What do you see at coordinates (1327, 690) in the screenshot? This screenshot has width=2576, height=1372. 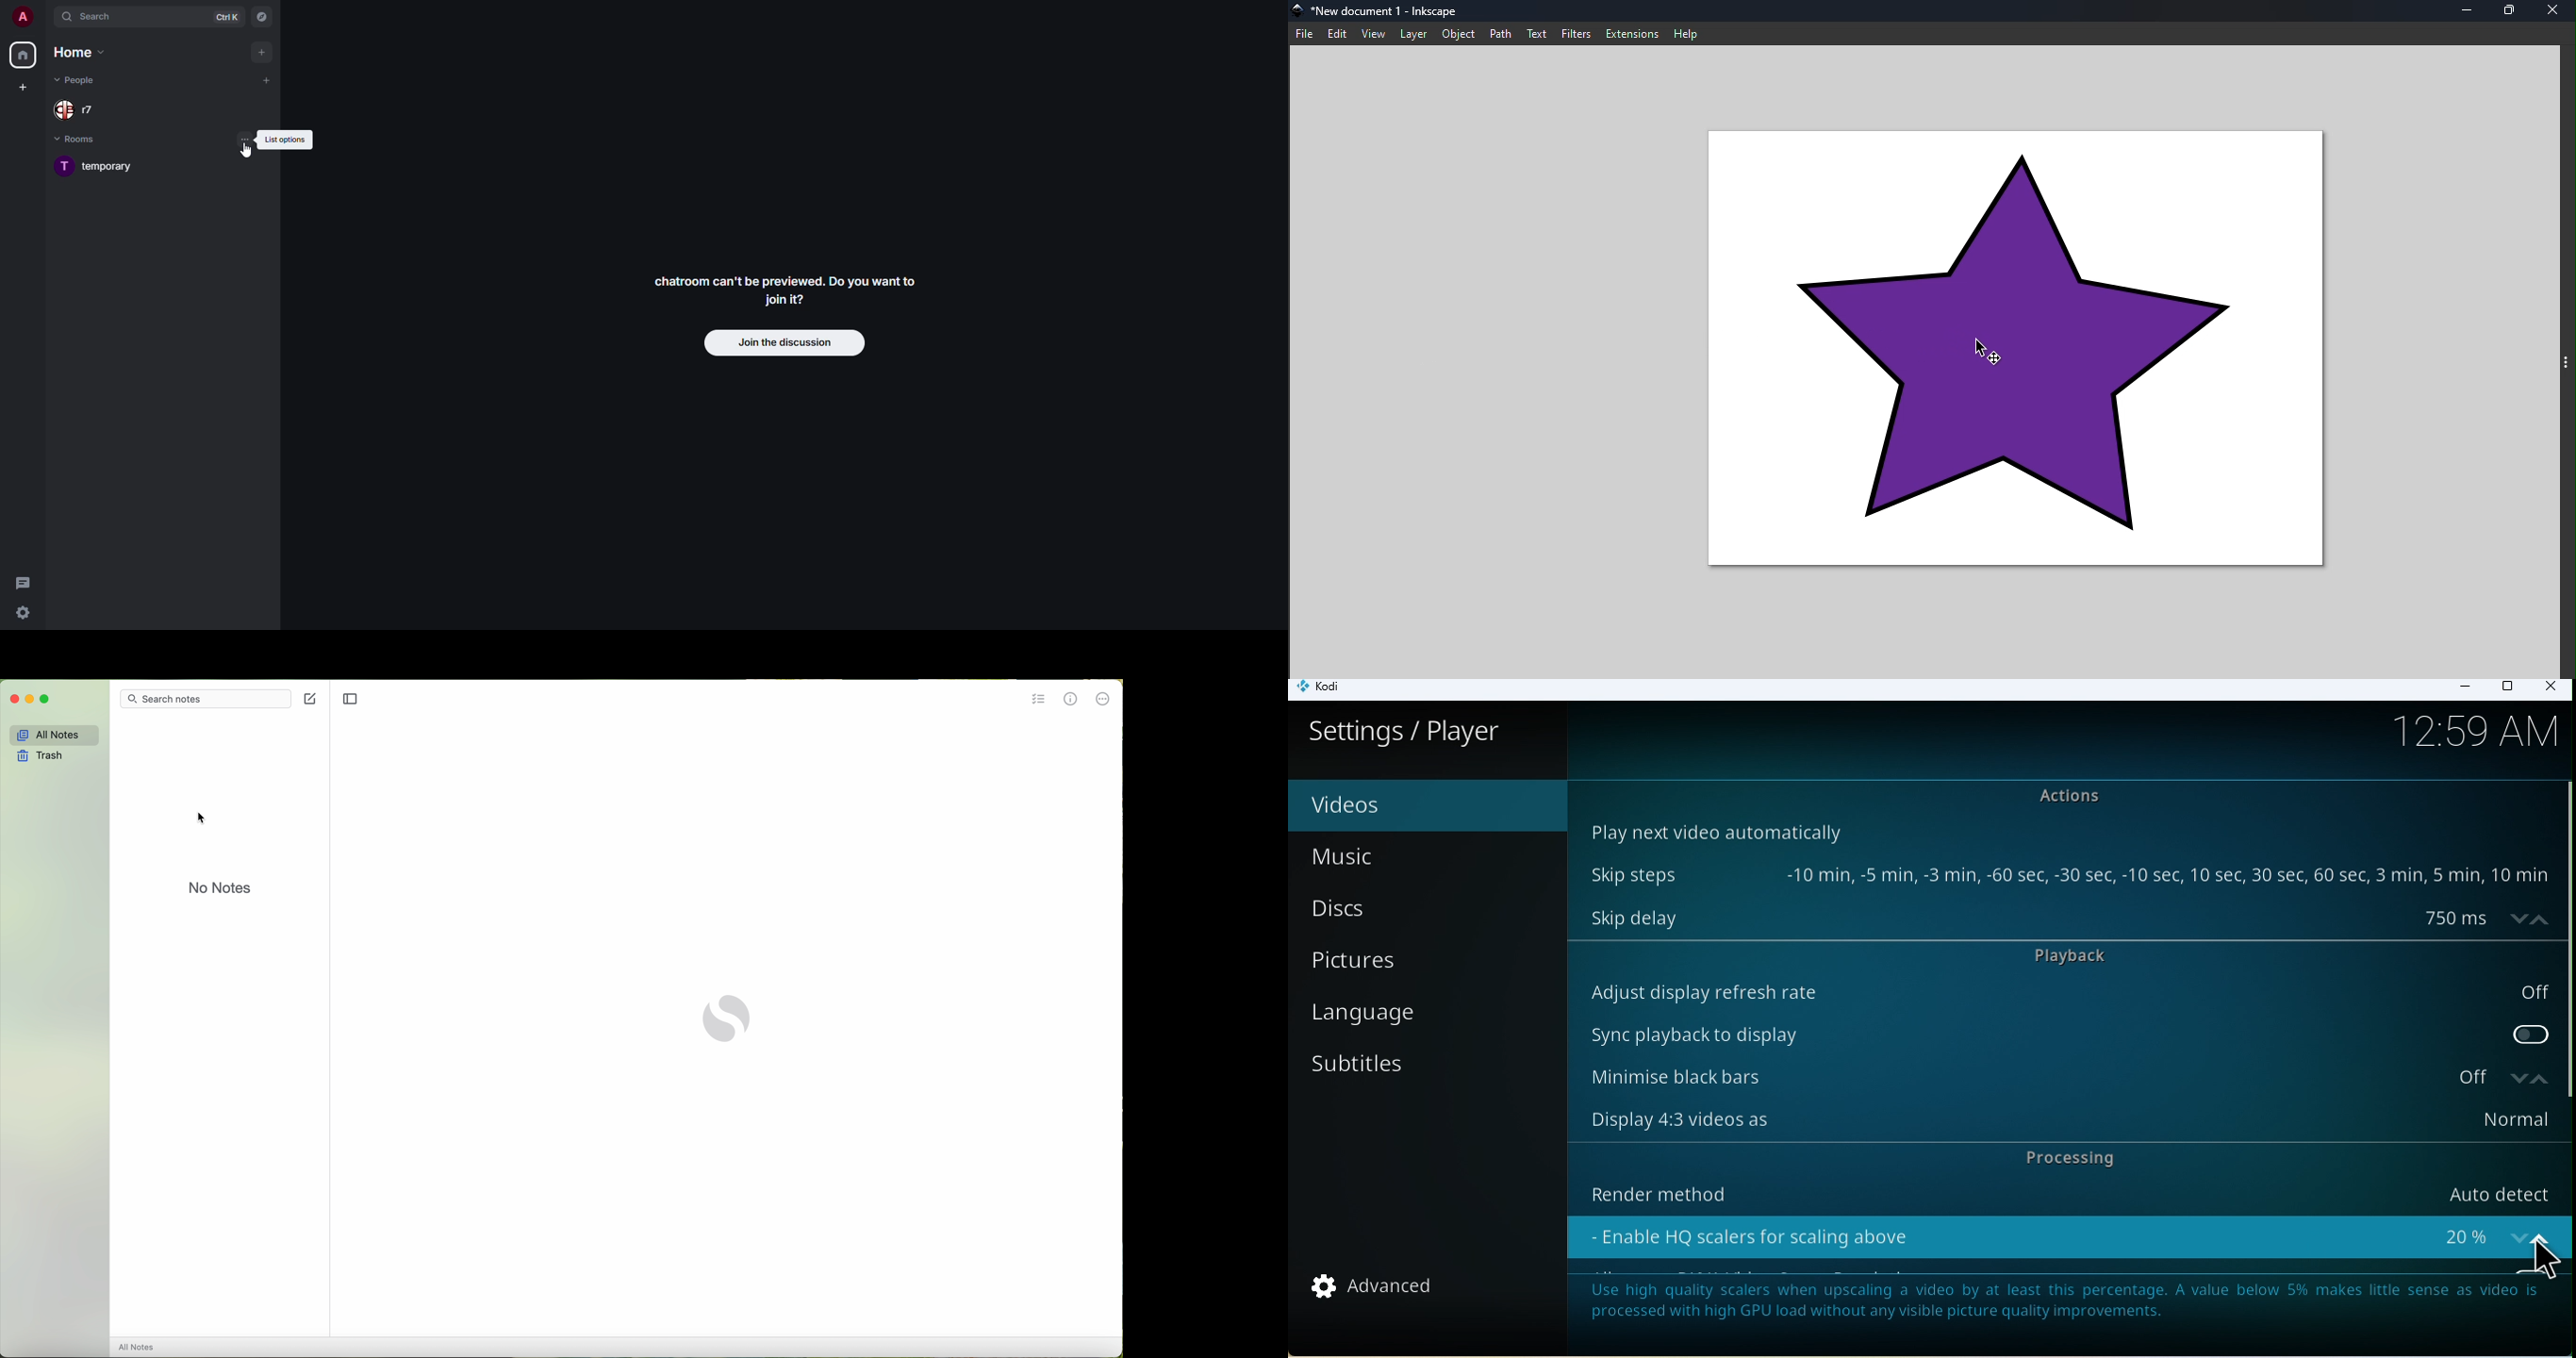 I see `Kodi icon` at bounding box center [1327, 690].